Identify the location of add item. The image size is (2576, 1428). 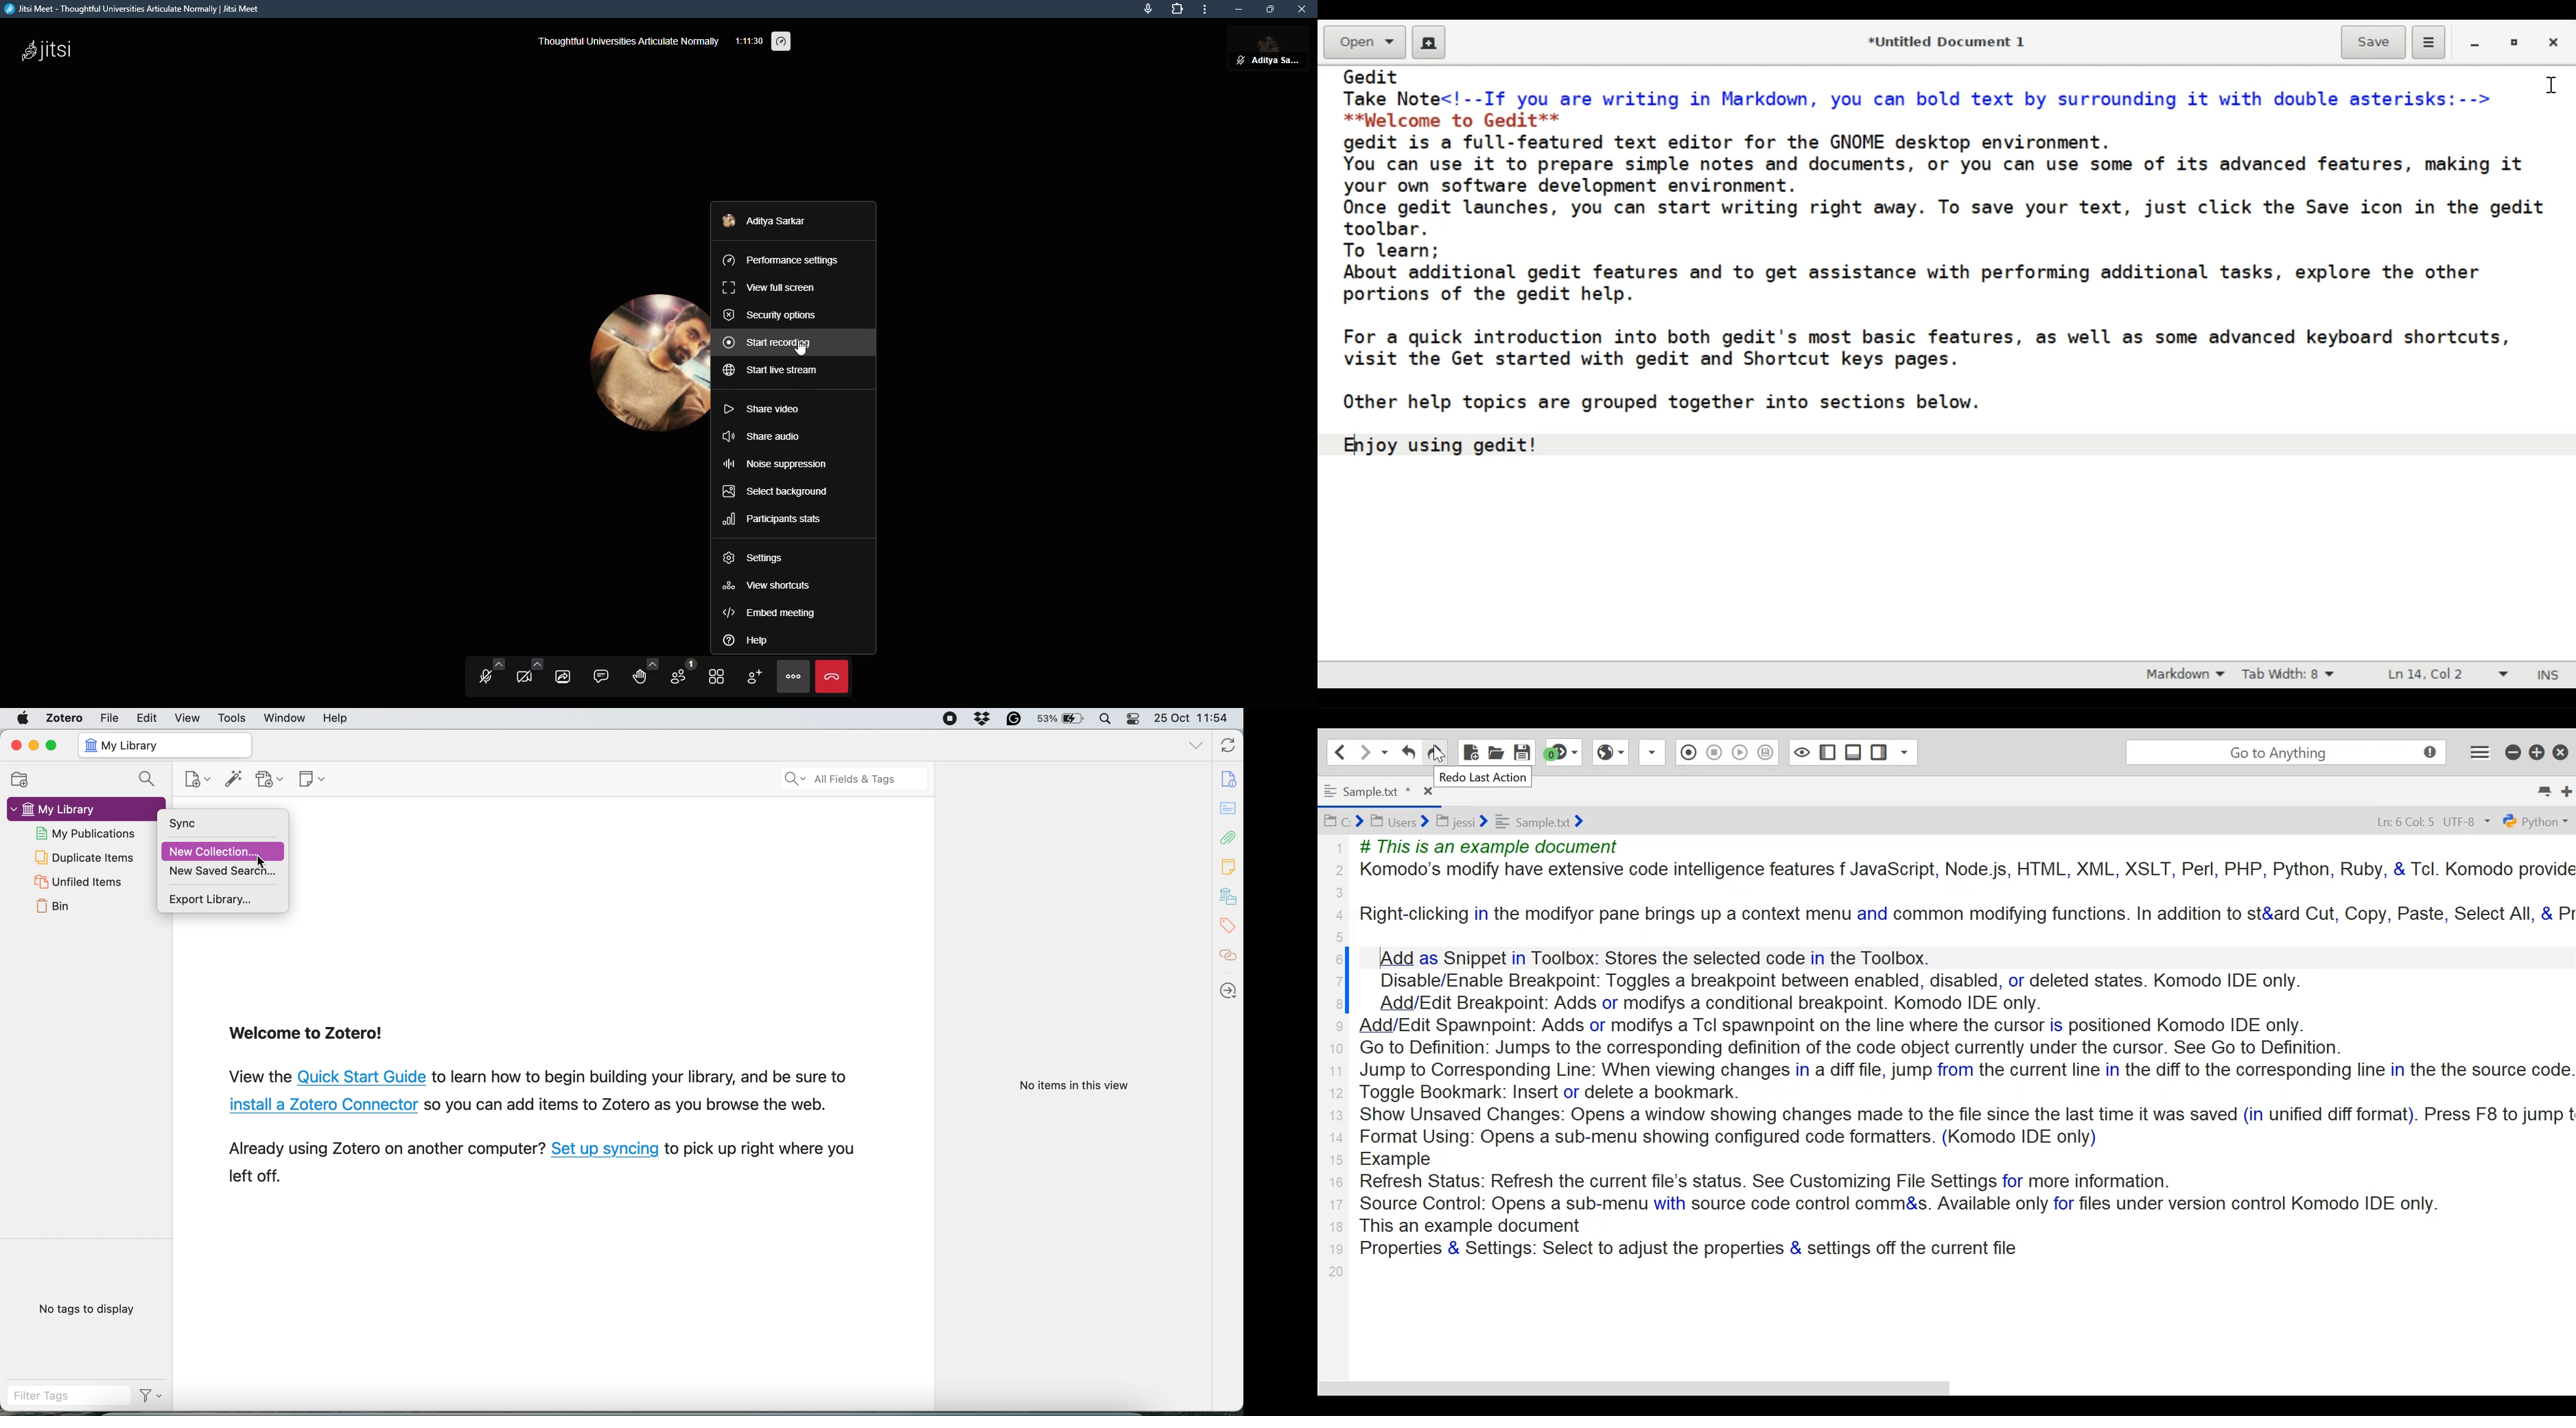
(232, 779).